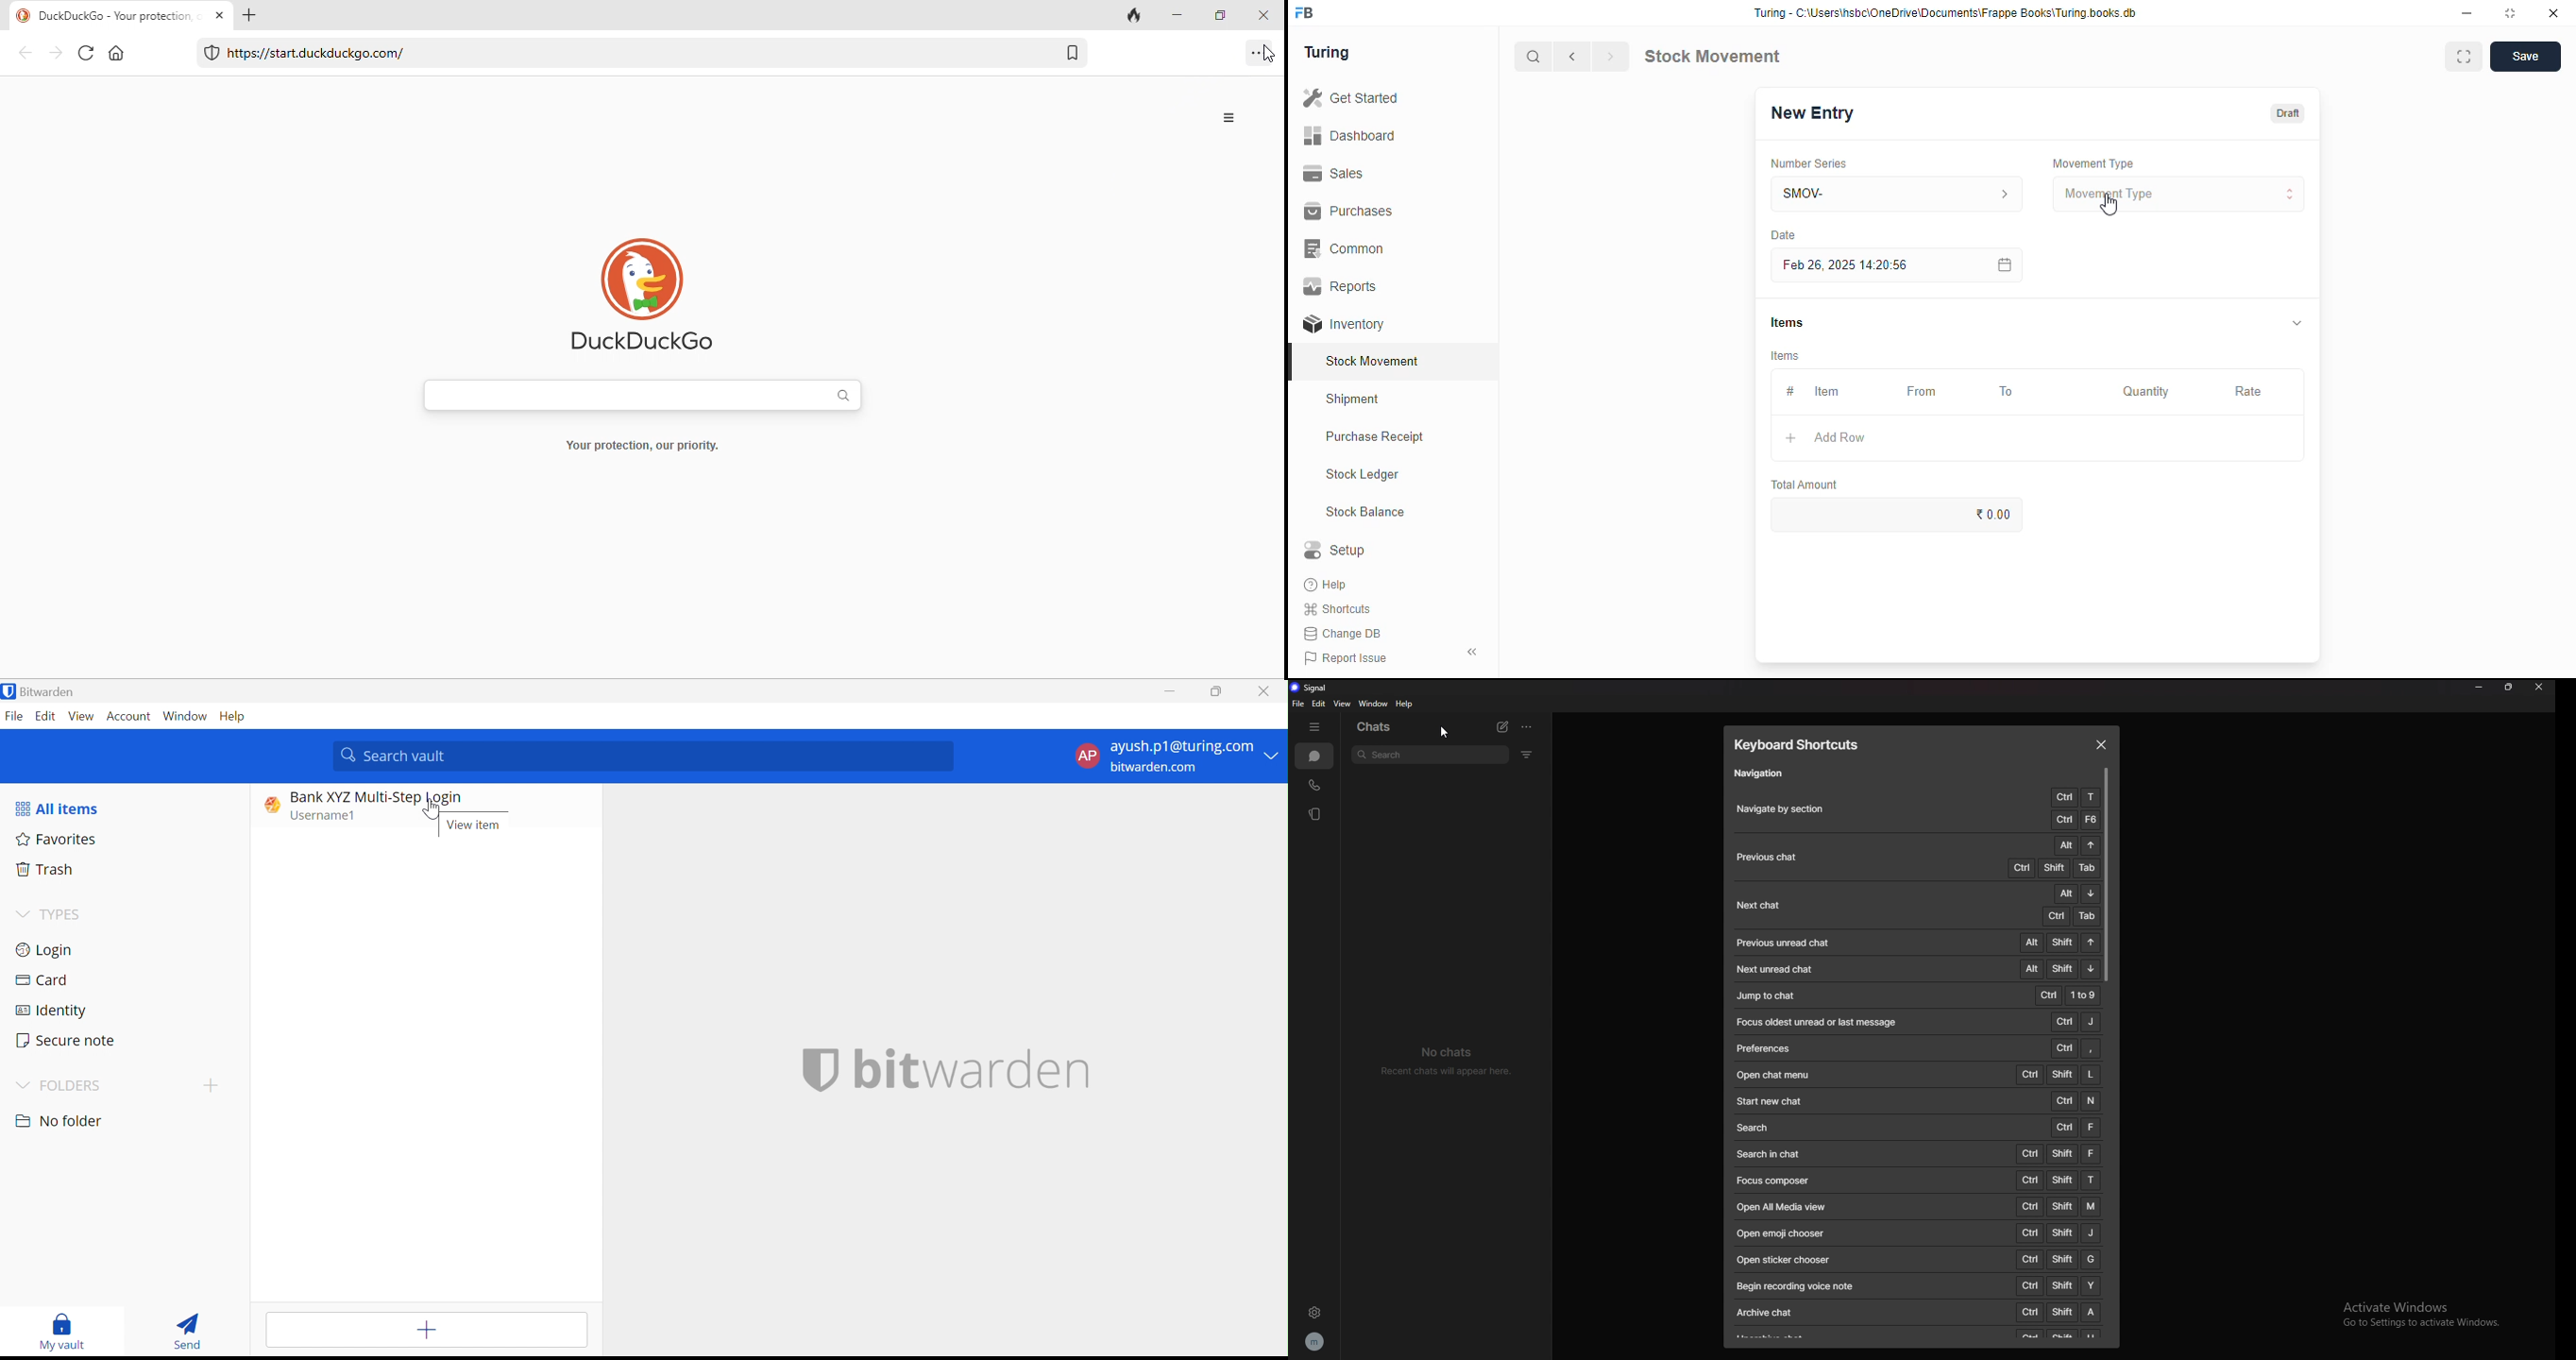 The width and height of the screenshot is (2576, 1372). Describe the element at coordinates (1849, 266) in the screenshot. I see `feb 26, 2025 14:20:56` at that location.